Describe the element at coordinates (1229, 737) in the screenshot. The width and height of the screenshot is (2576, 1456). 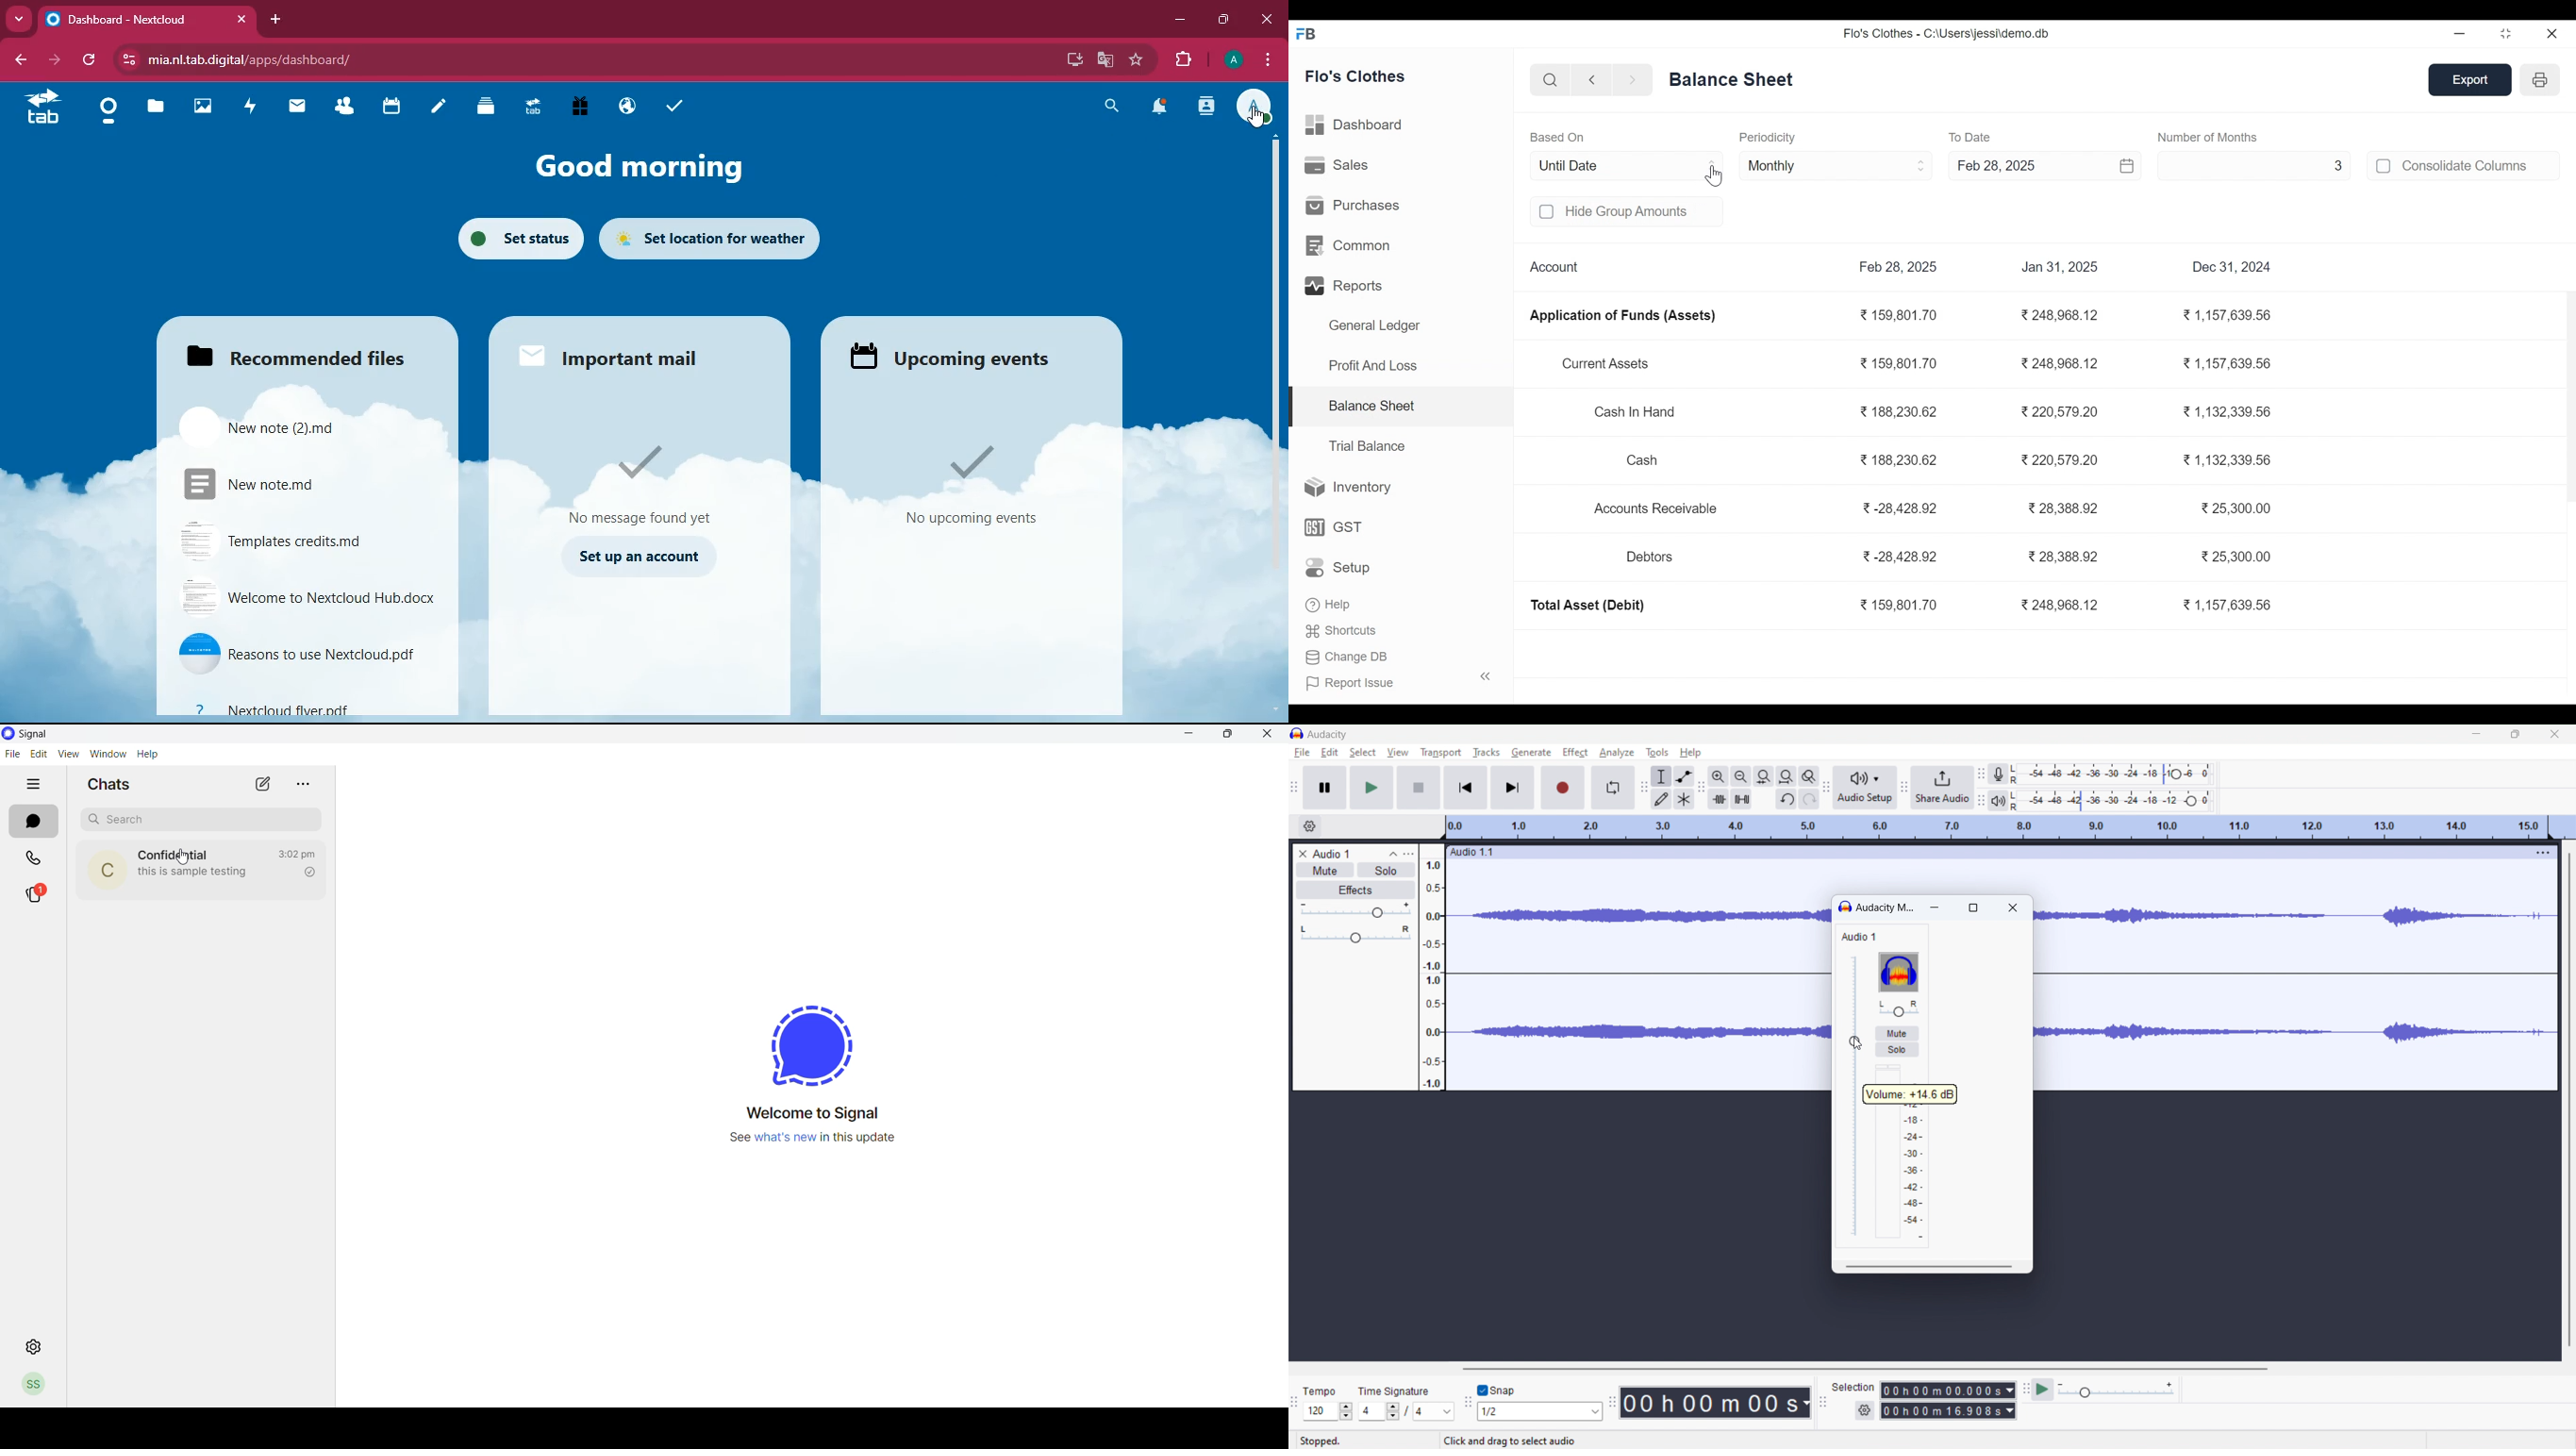
I see `maximize` at that location.